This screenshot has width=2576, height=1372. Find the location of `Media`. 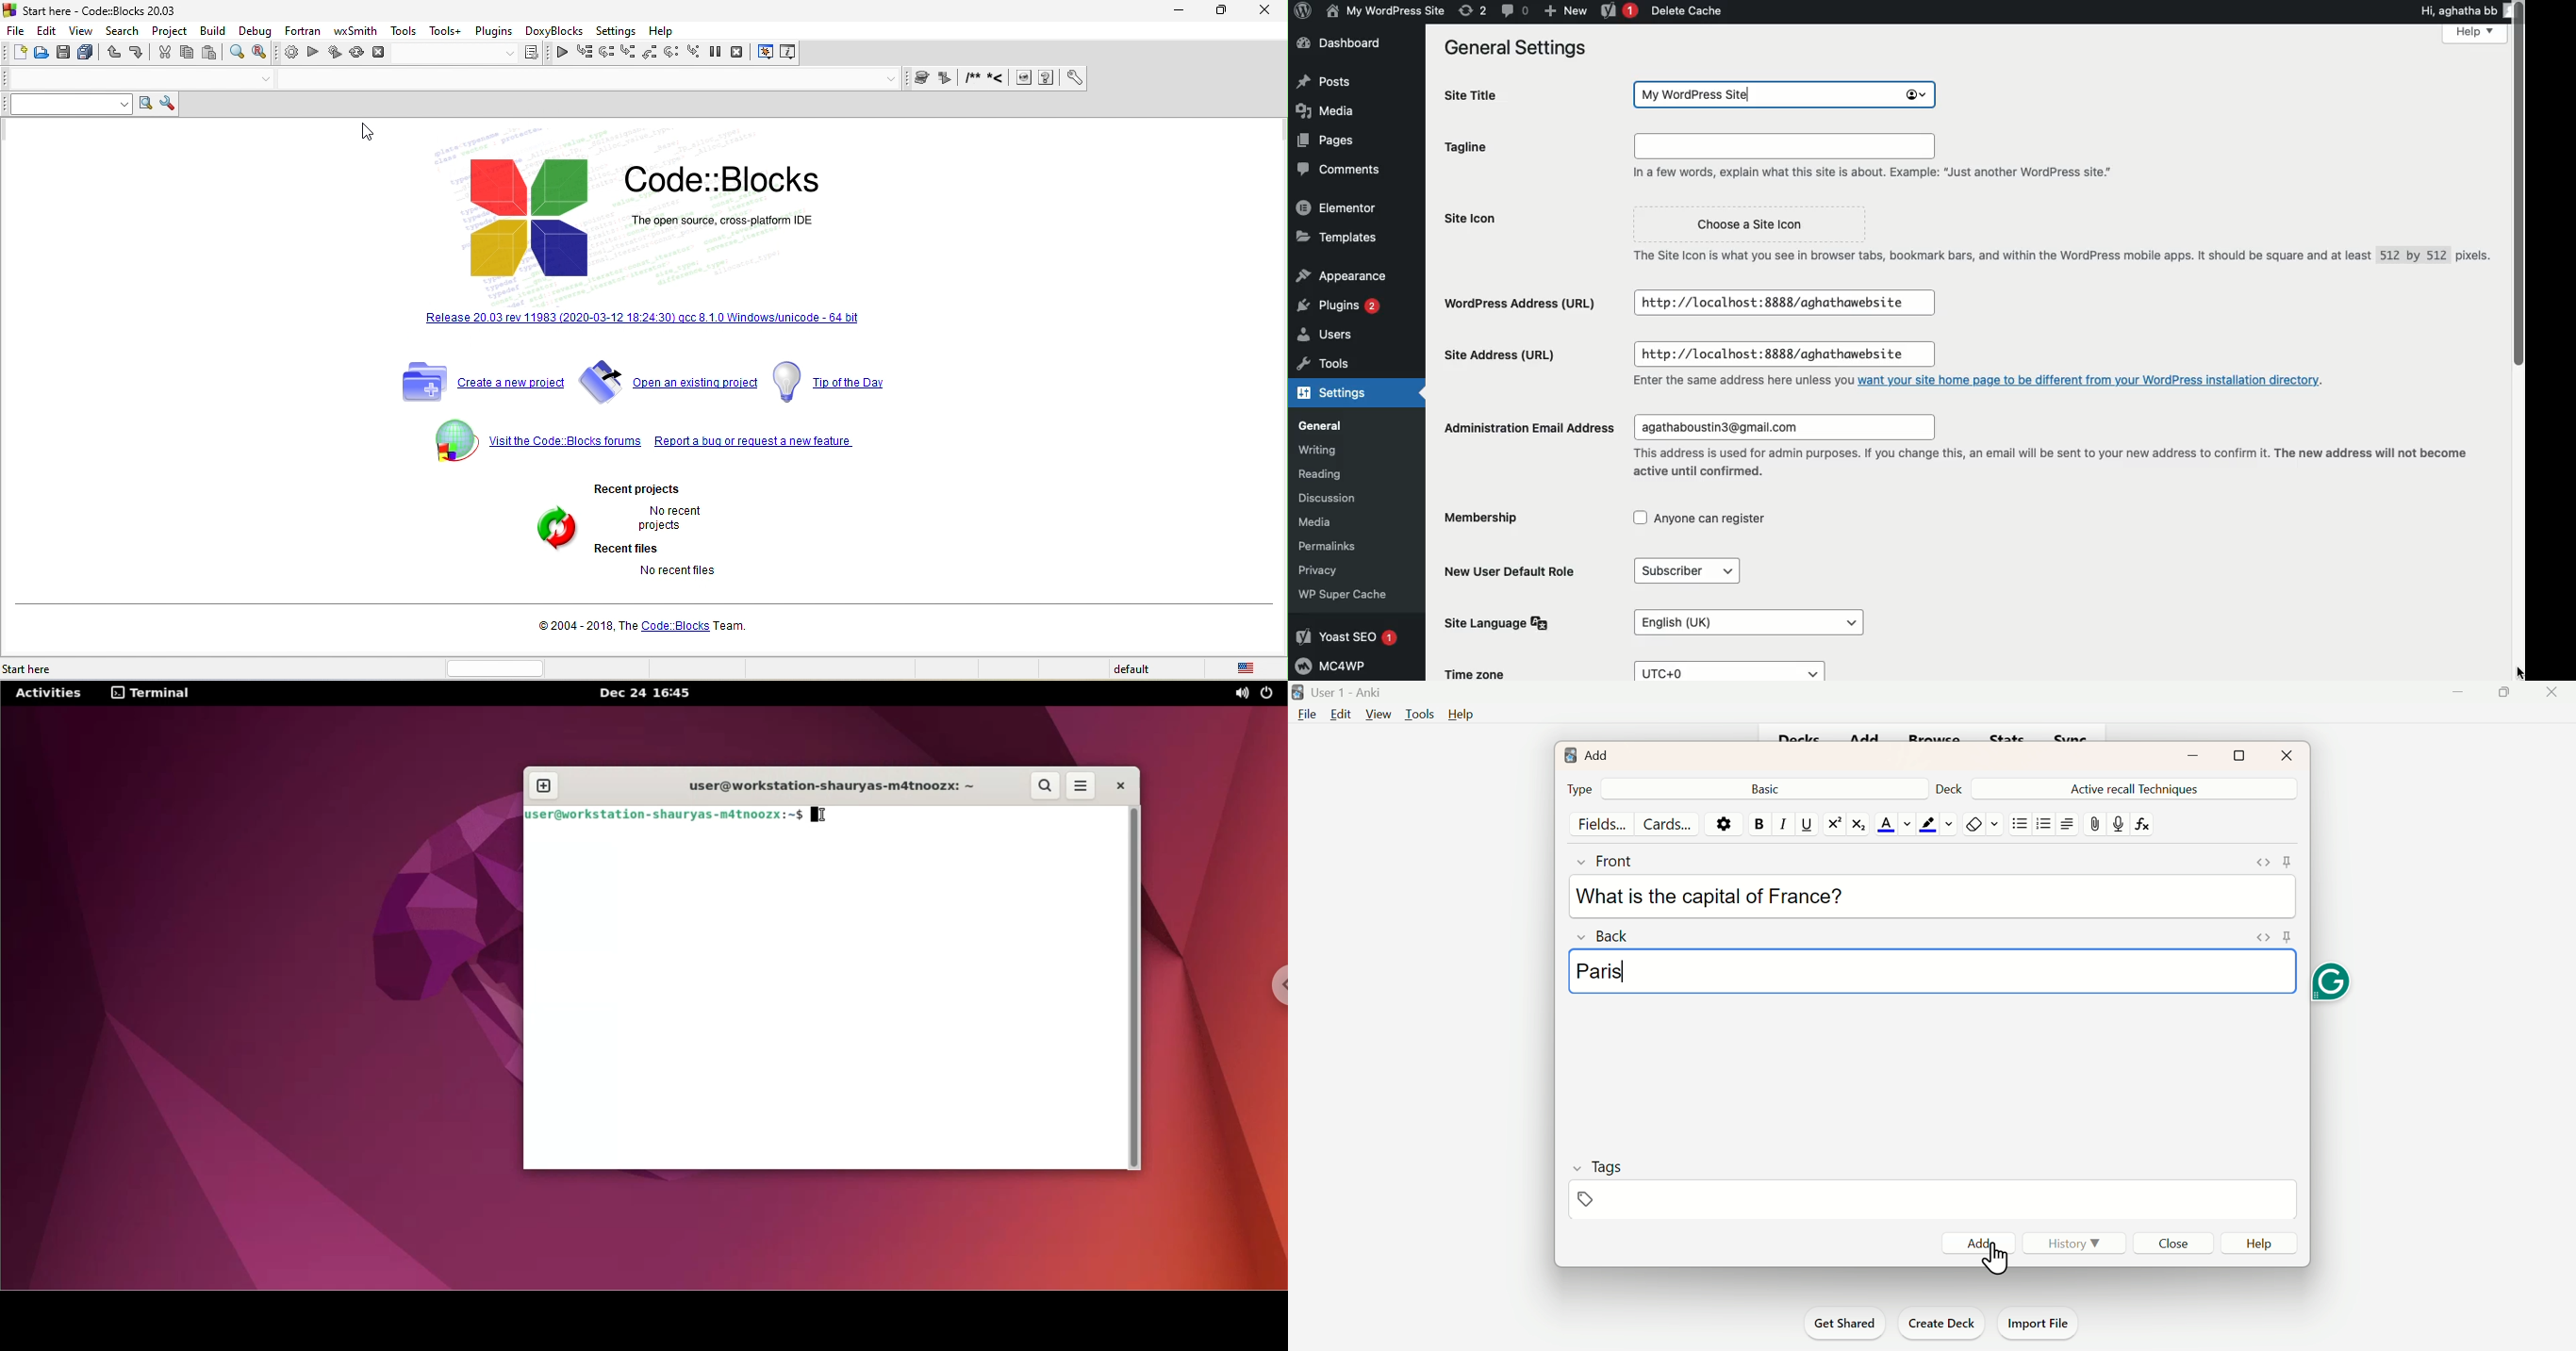

Media is located at coordinates (1317, 524).